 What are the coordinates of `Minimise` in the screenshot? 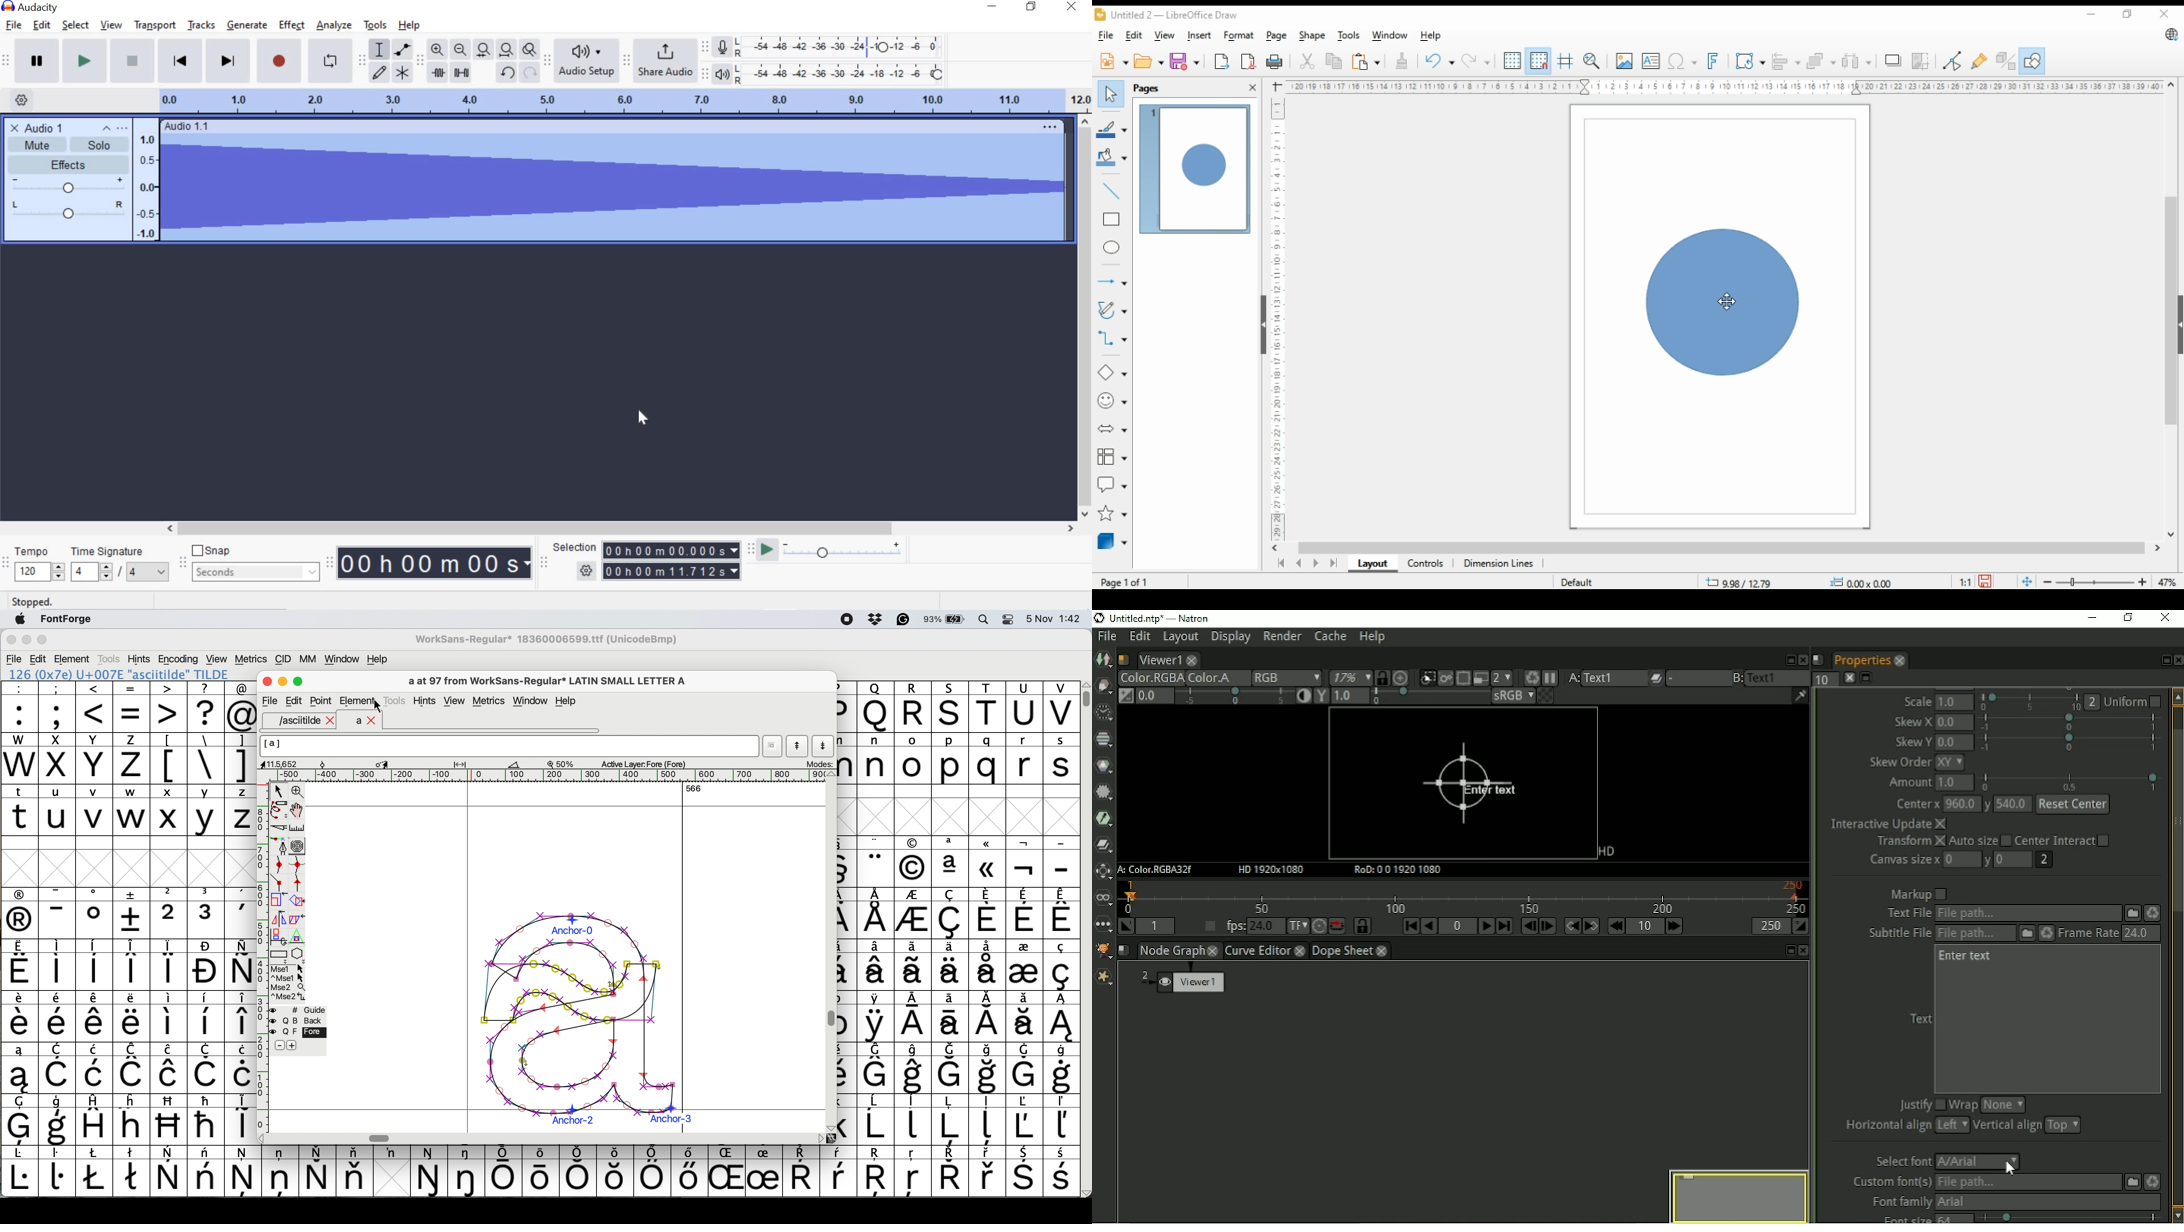 It's located at (284, 681).